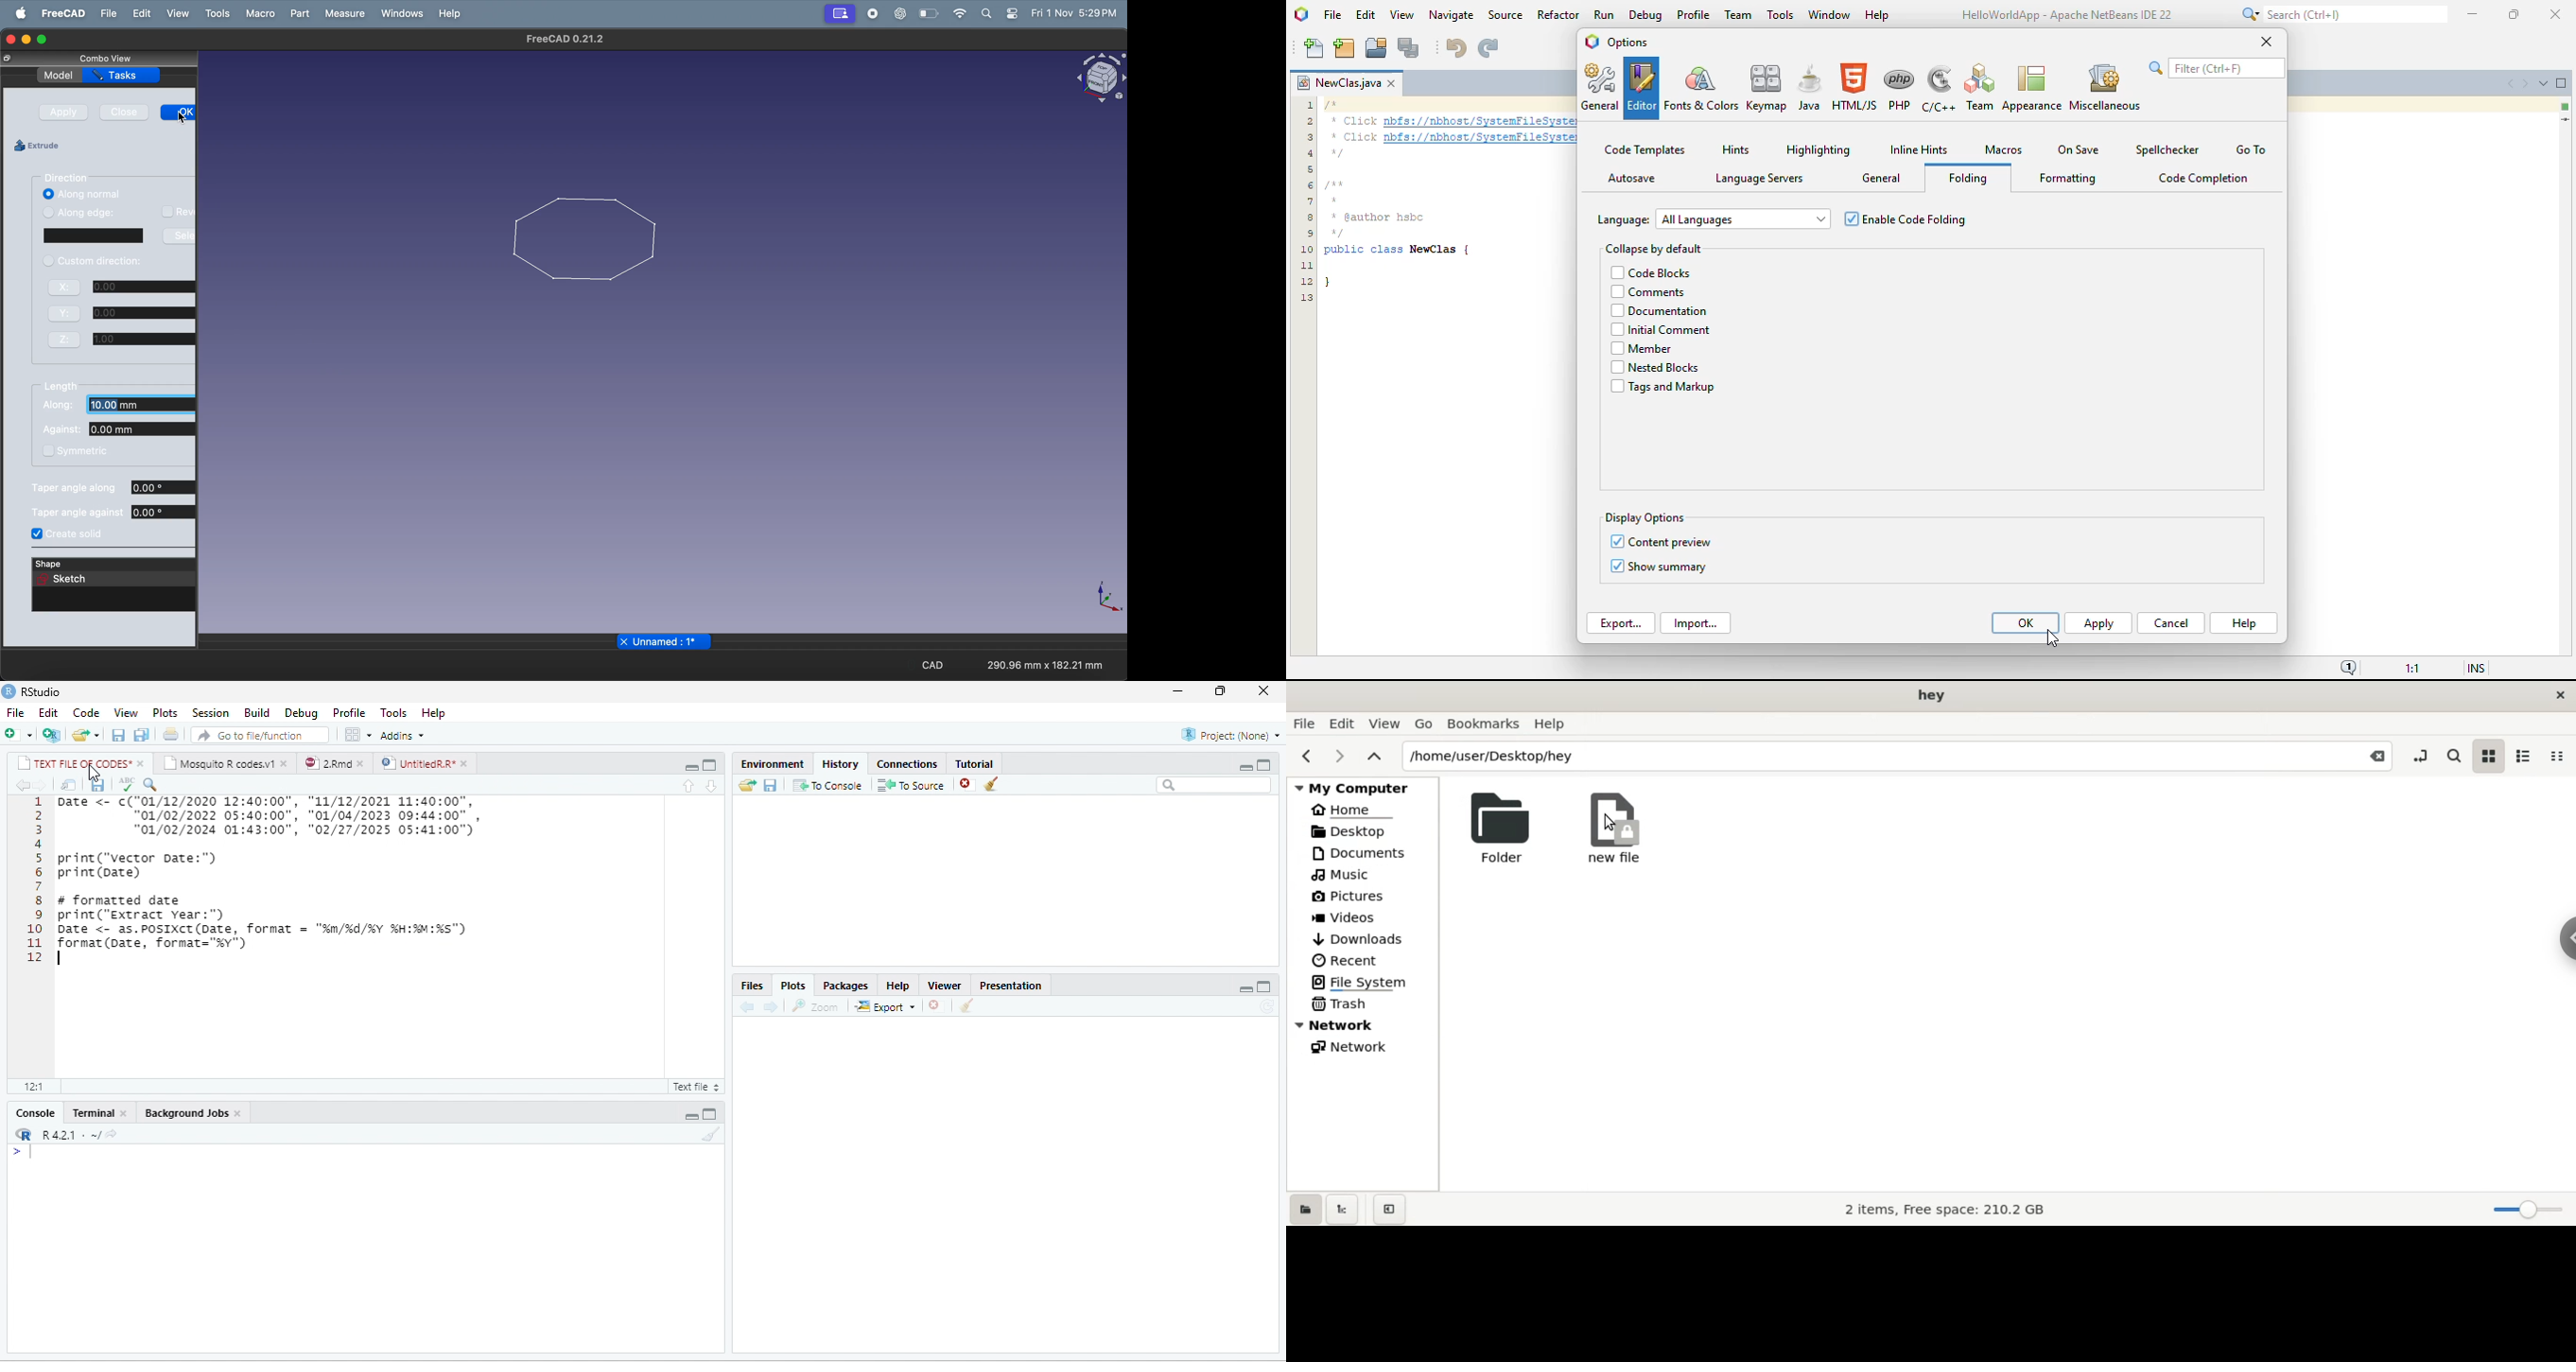  What do you see at coordinates (177, 113) in the screenshot?
I see `ok` at bounding box center [177, 113].